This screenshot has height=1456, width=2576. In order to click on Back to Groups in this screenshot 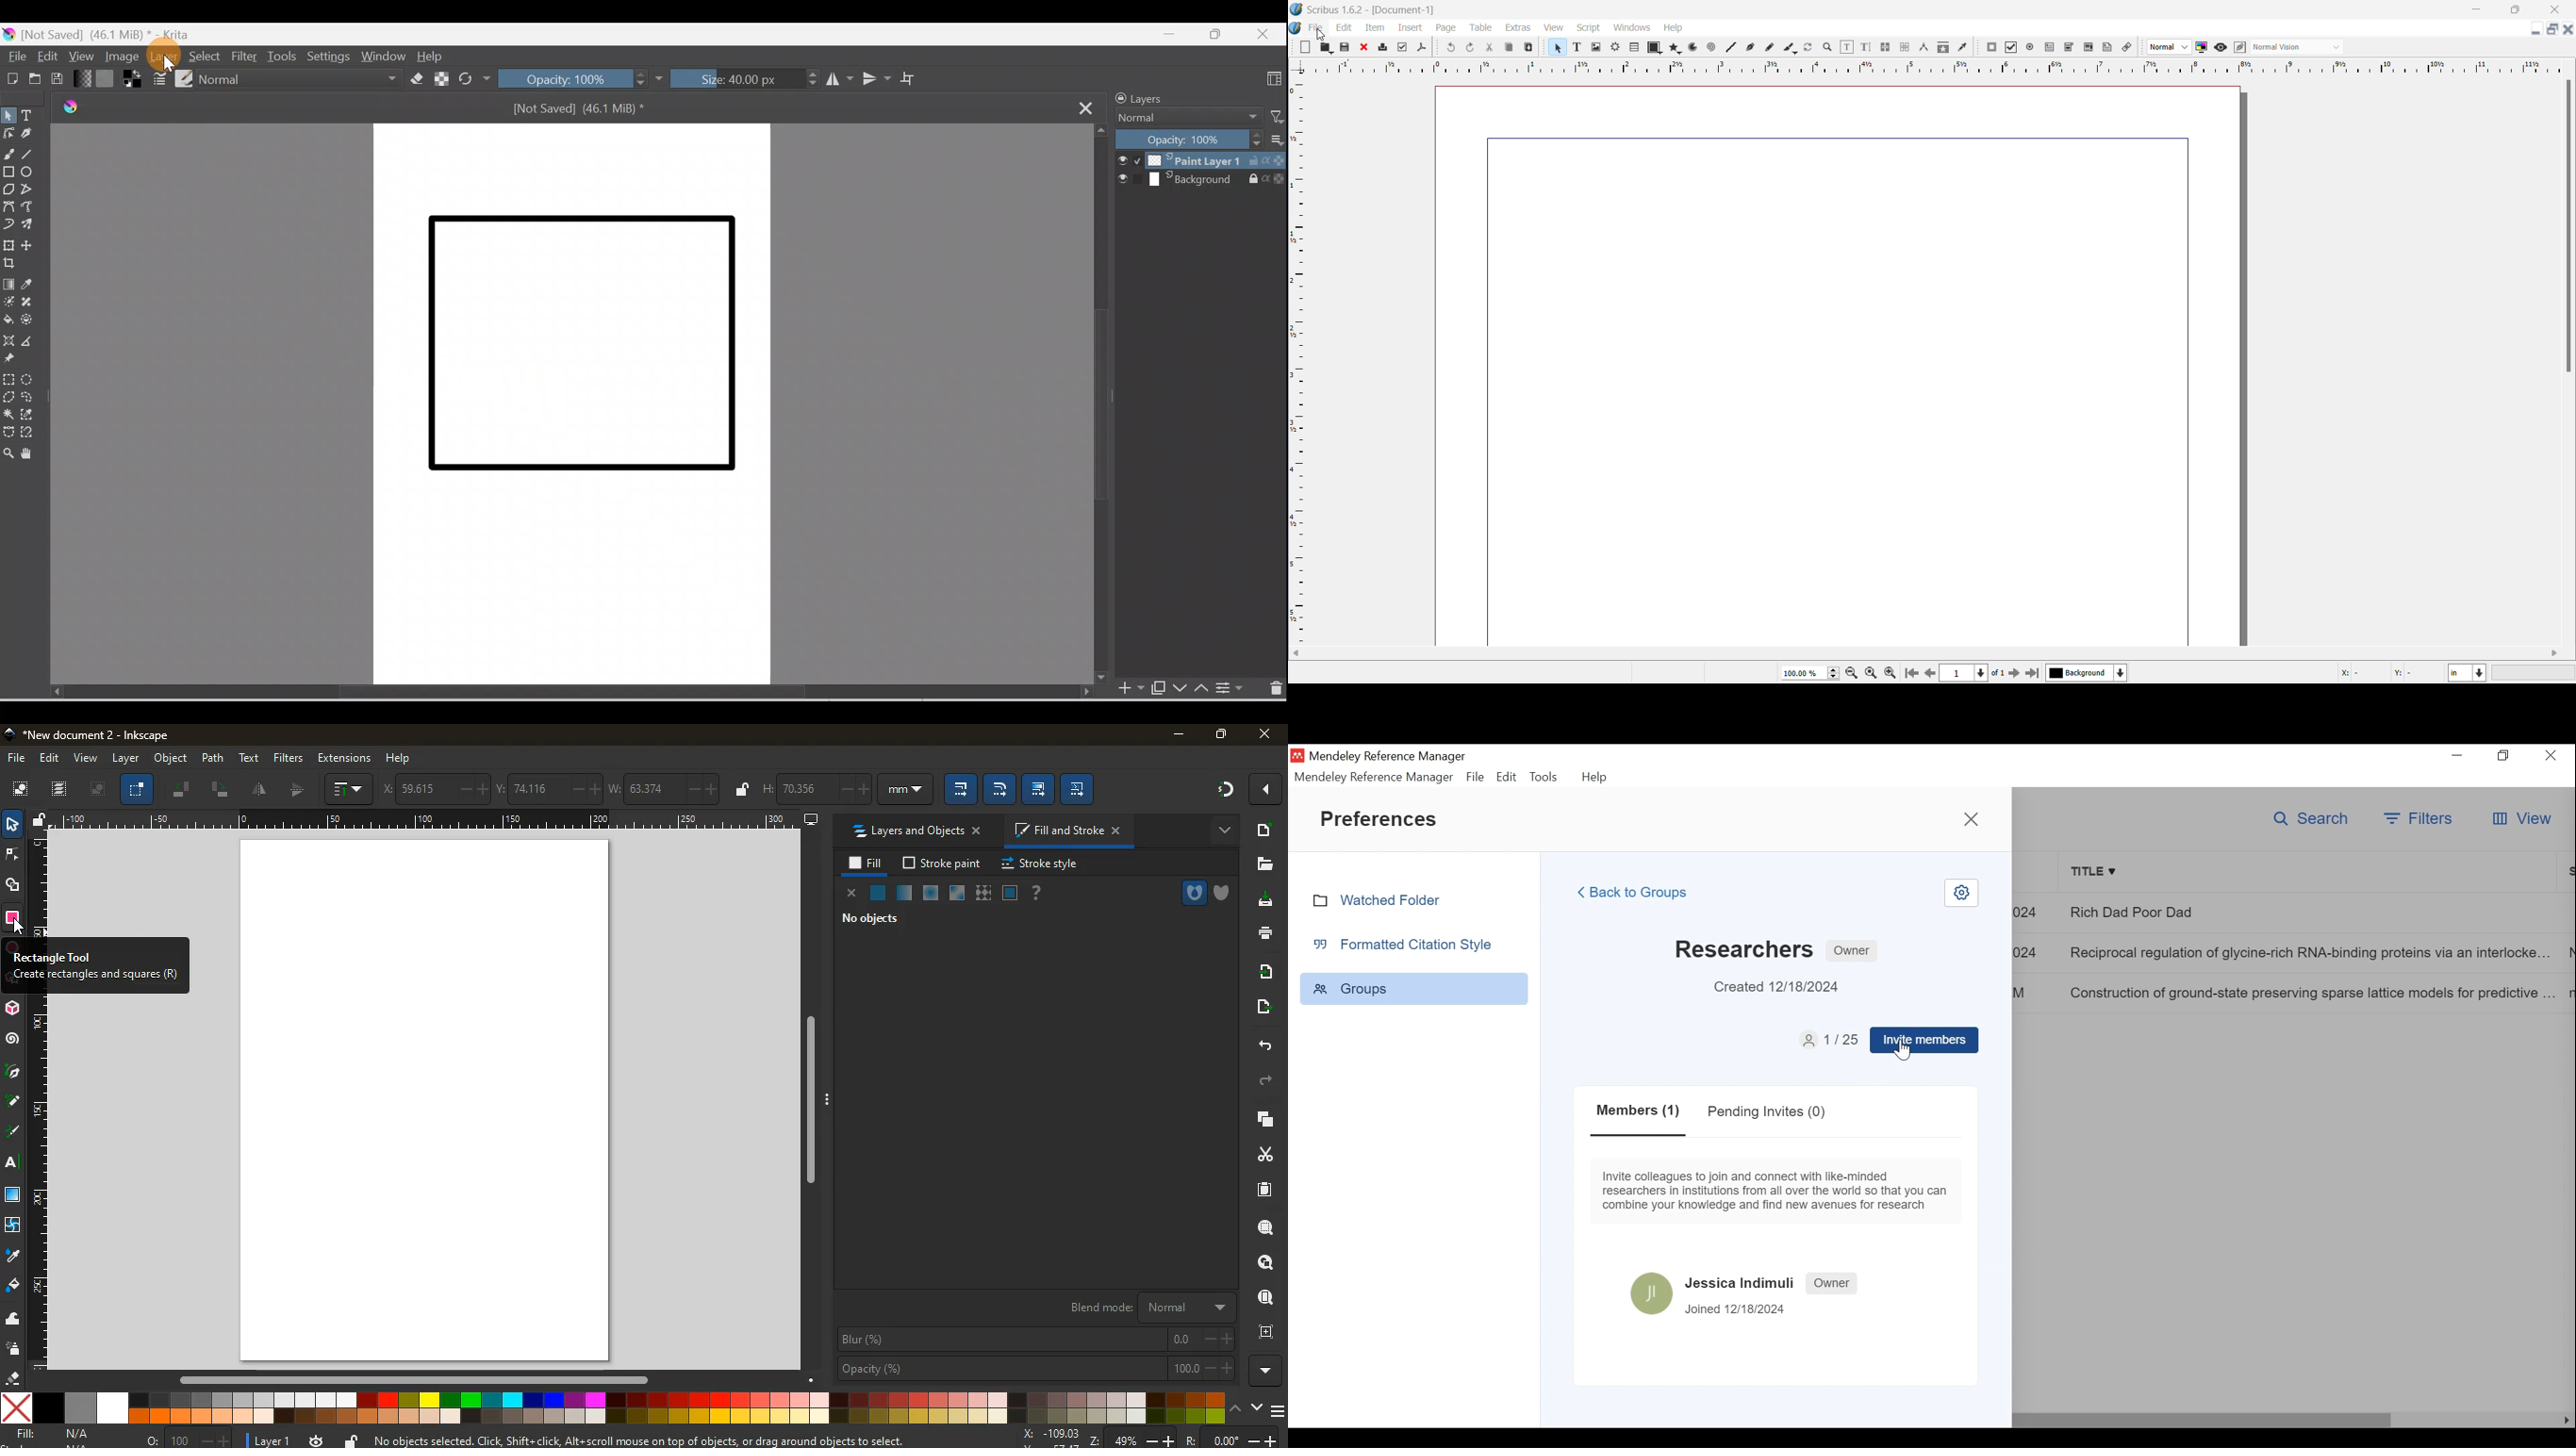, I will do `click(1641, 892)`.